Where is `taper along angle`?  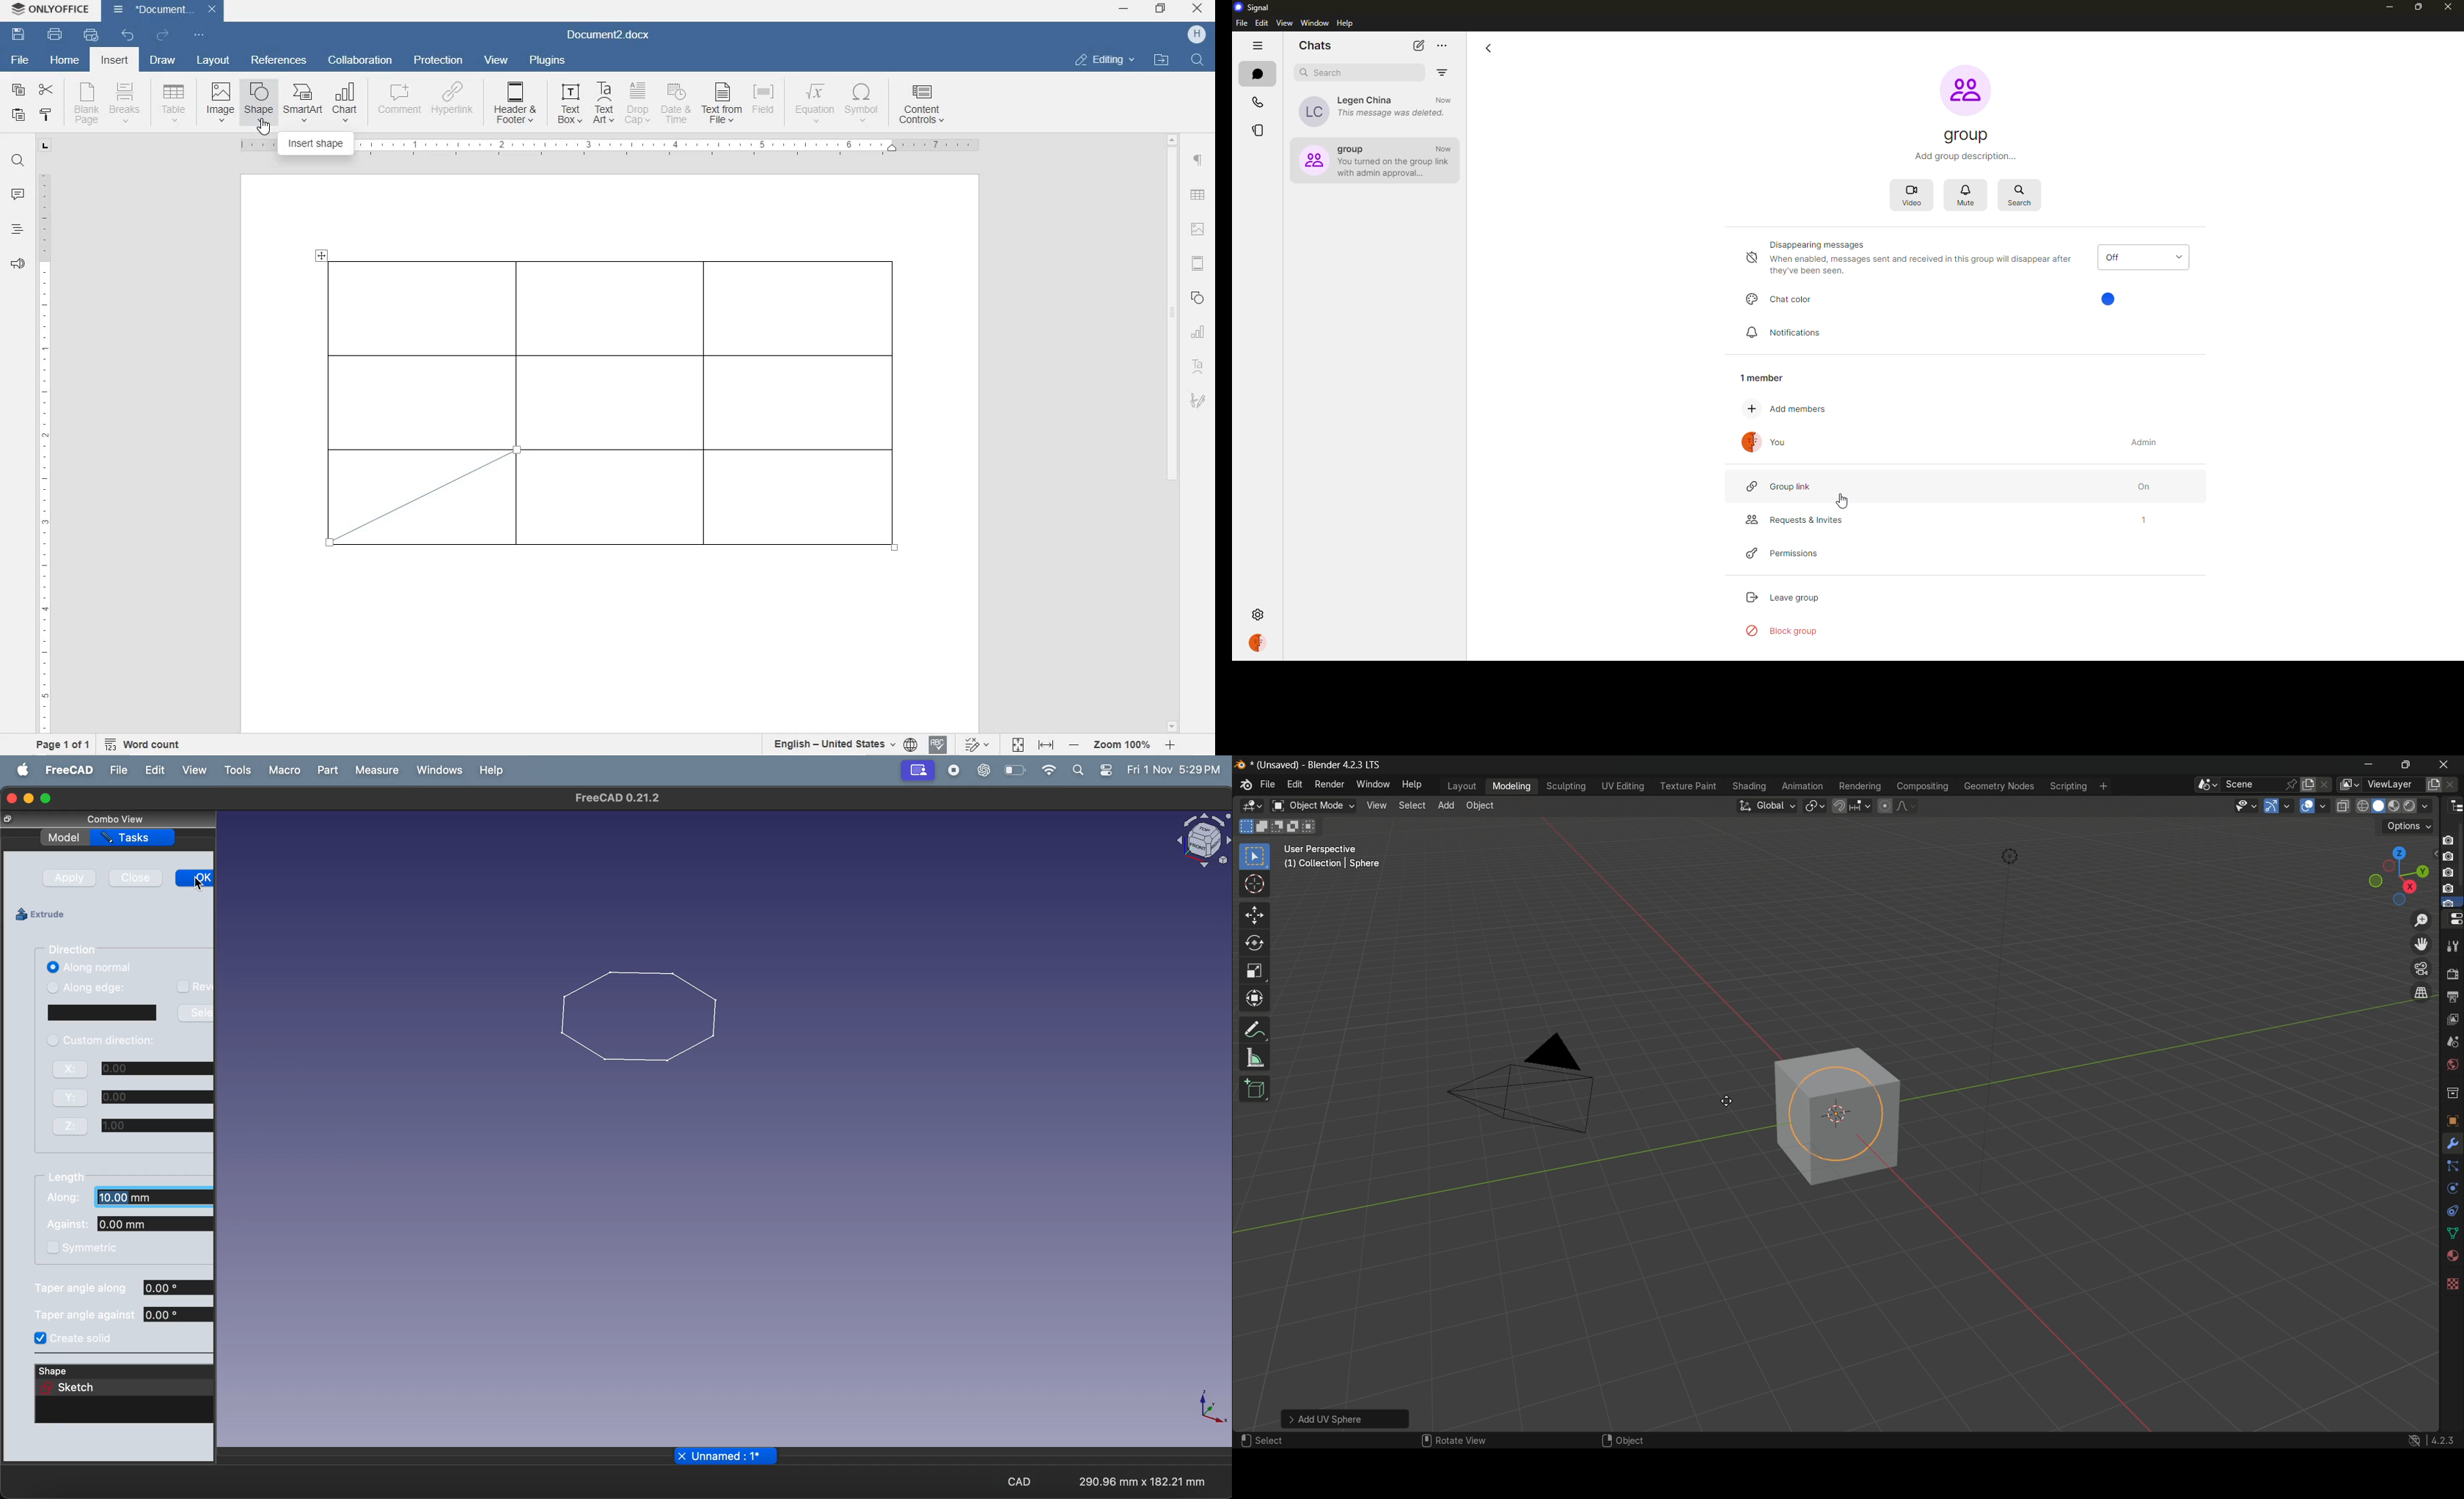
taper along angle is located at coordinates (123, 1290).